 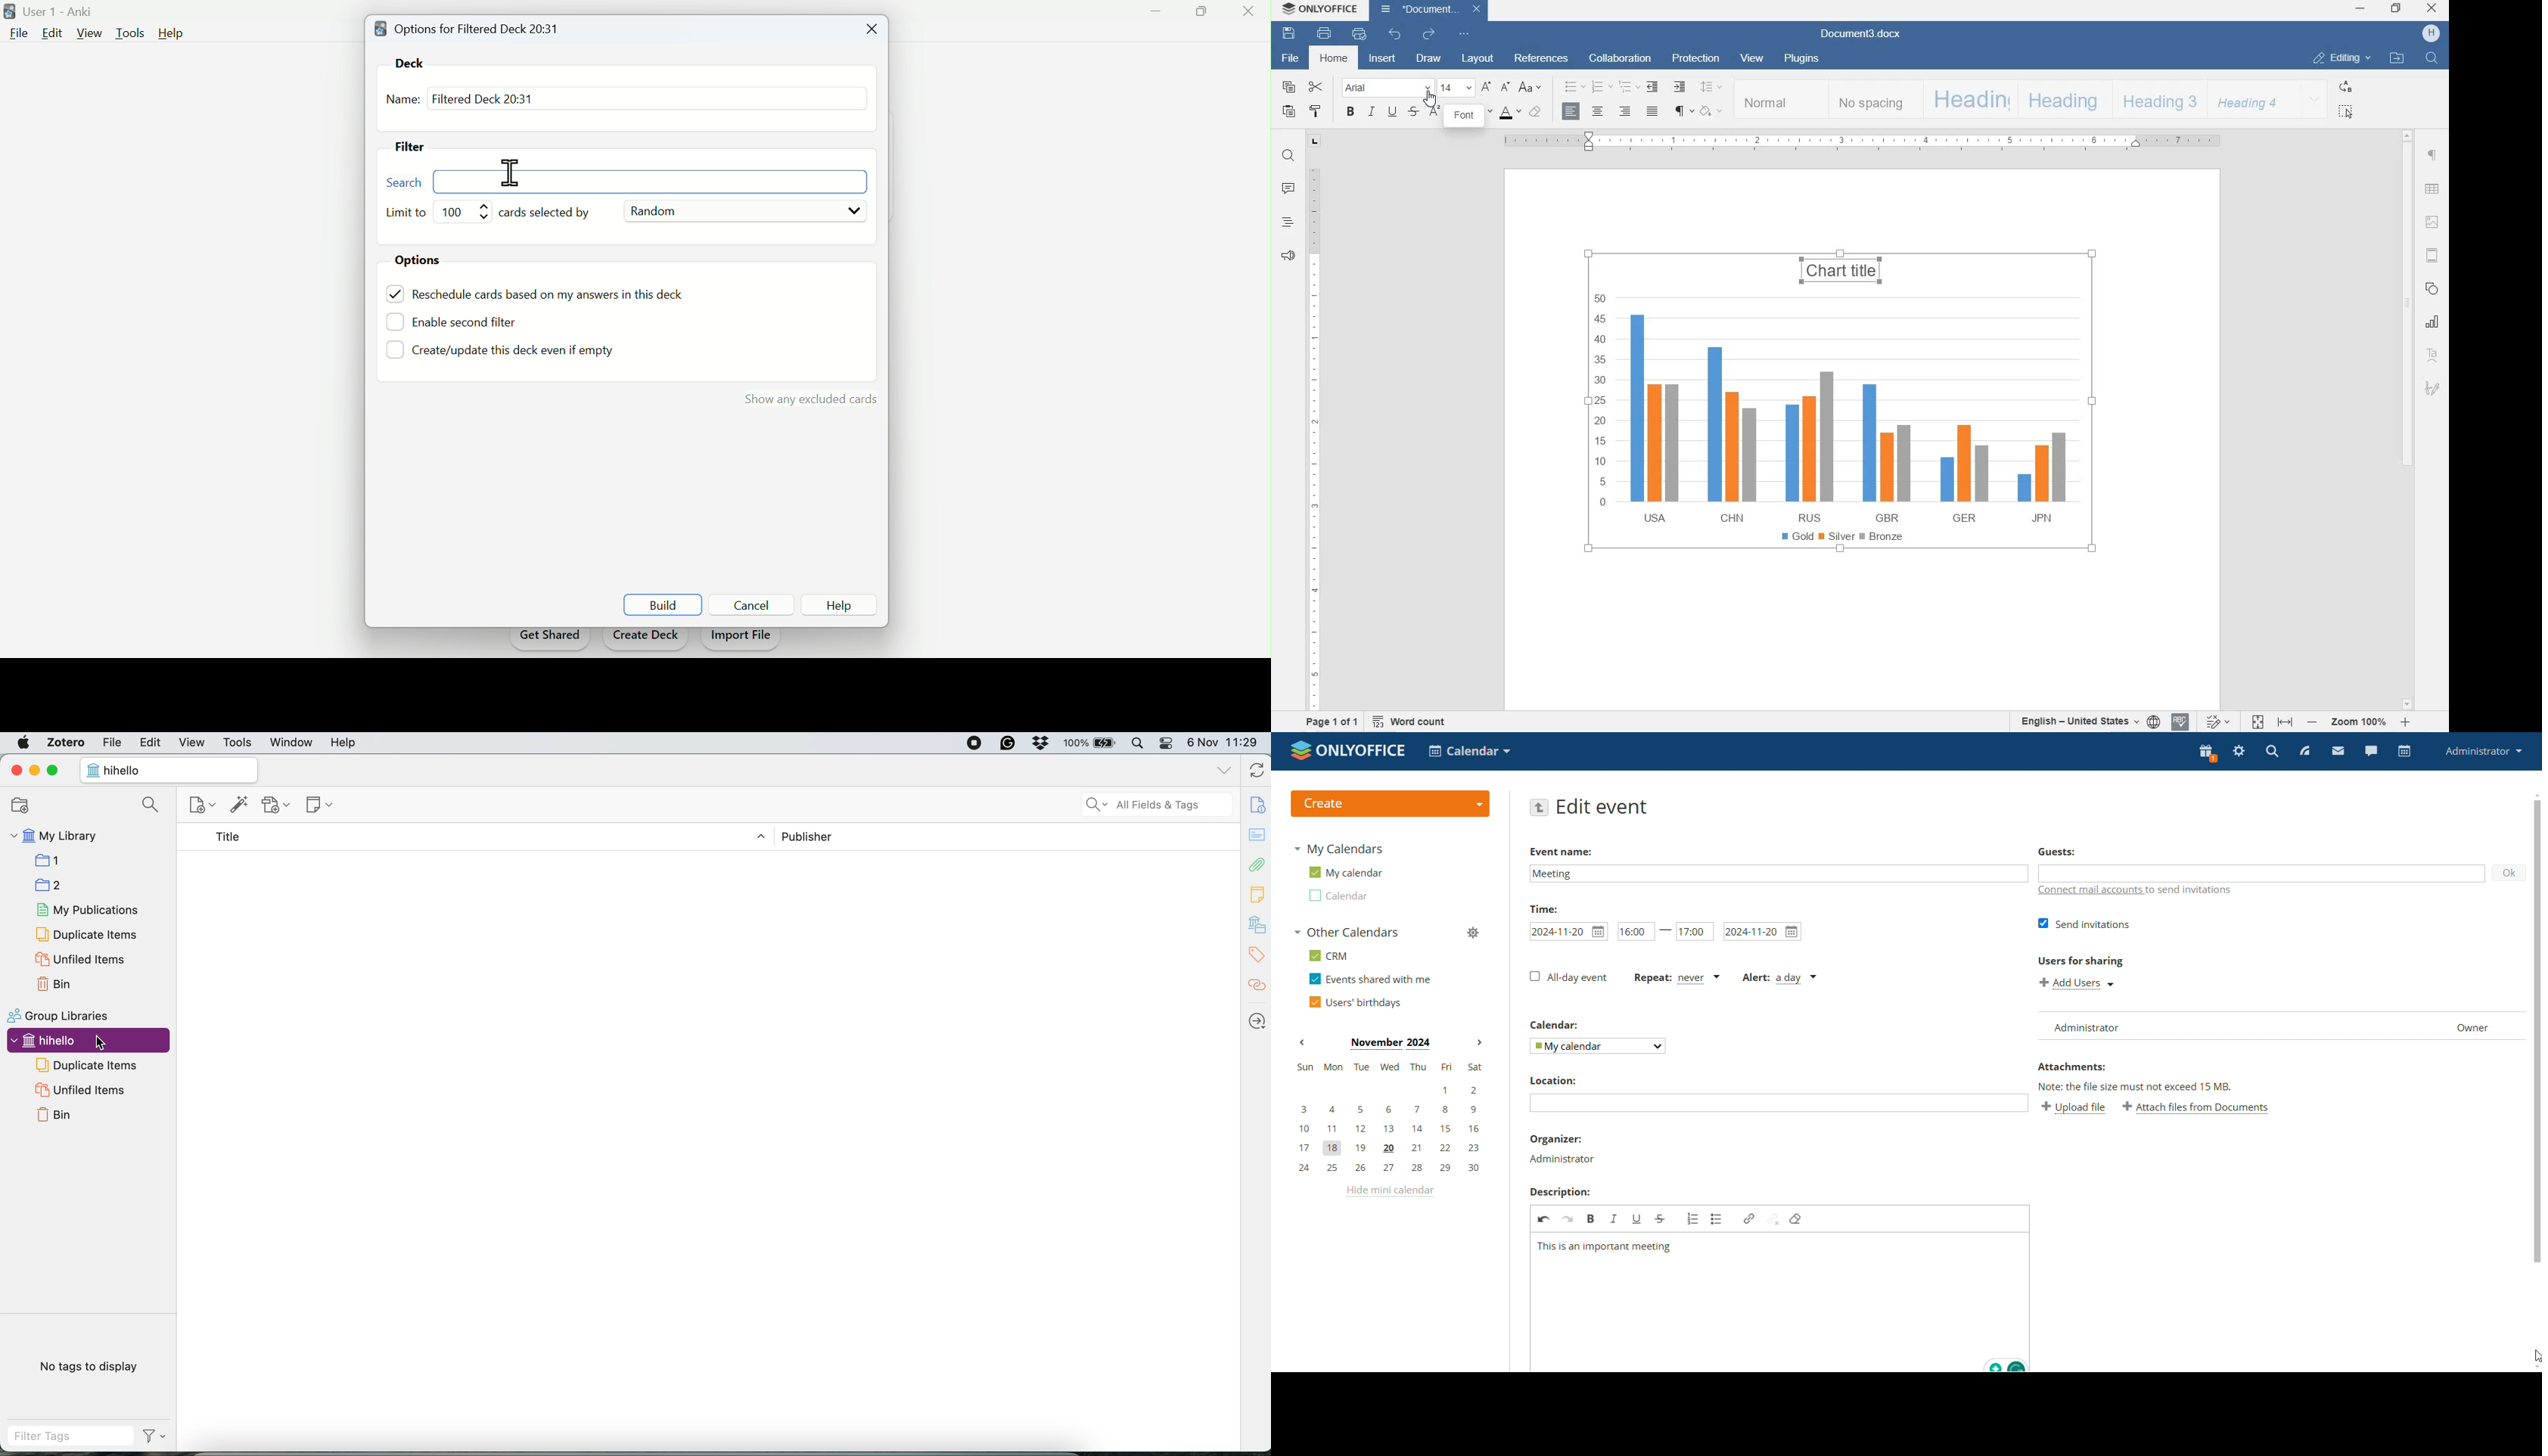 What do you see at coordinates (103, 1043) in the screenshot?
I see `cursor` at bounding box center [103, 1043].